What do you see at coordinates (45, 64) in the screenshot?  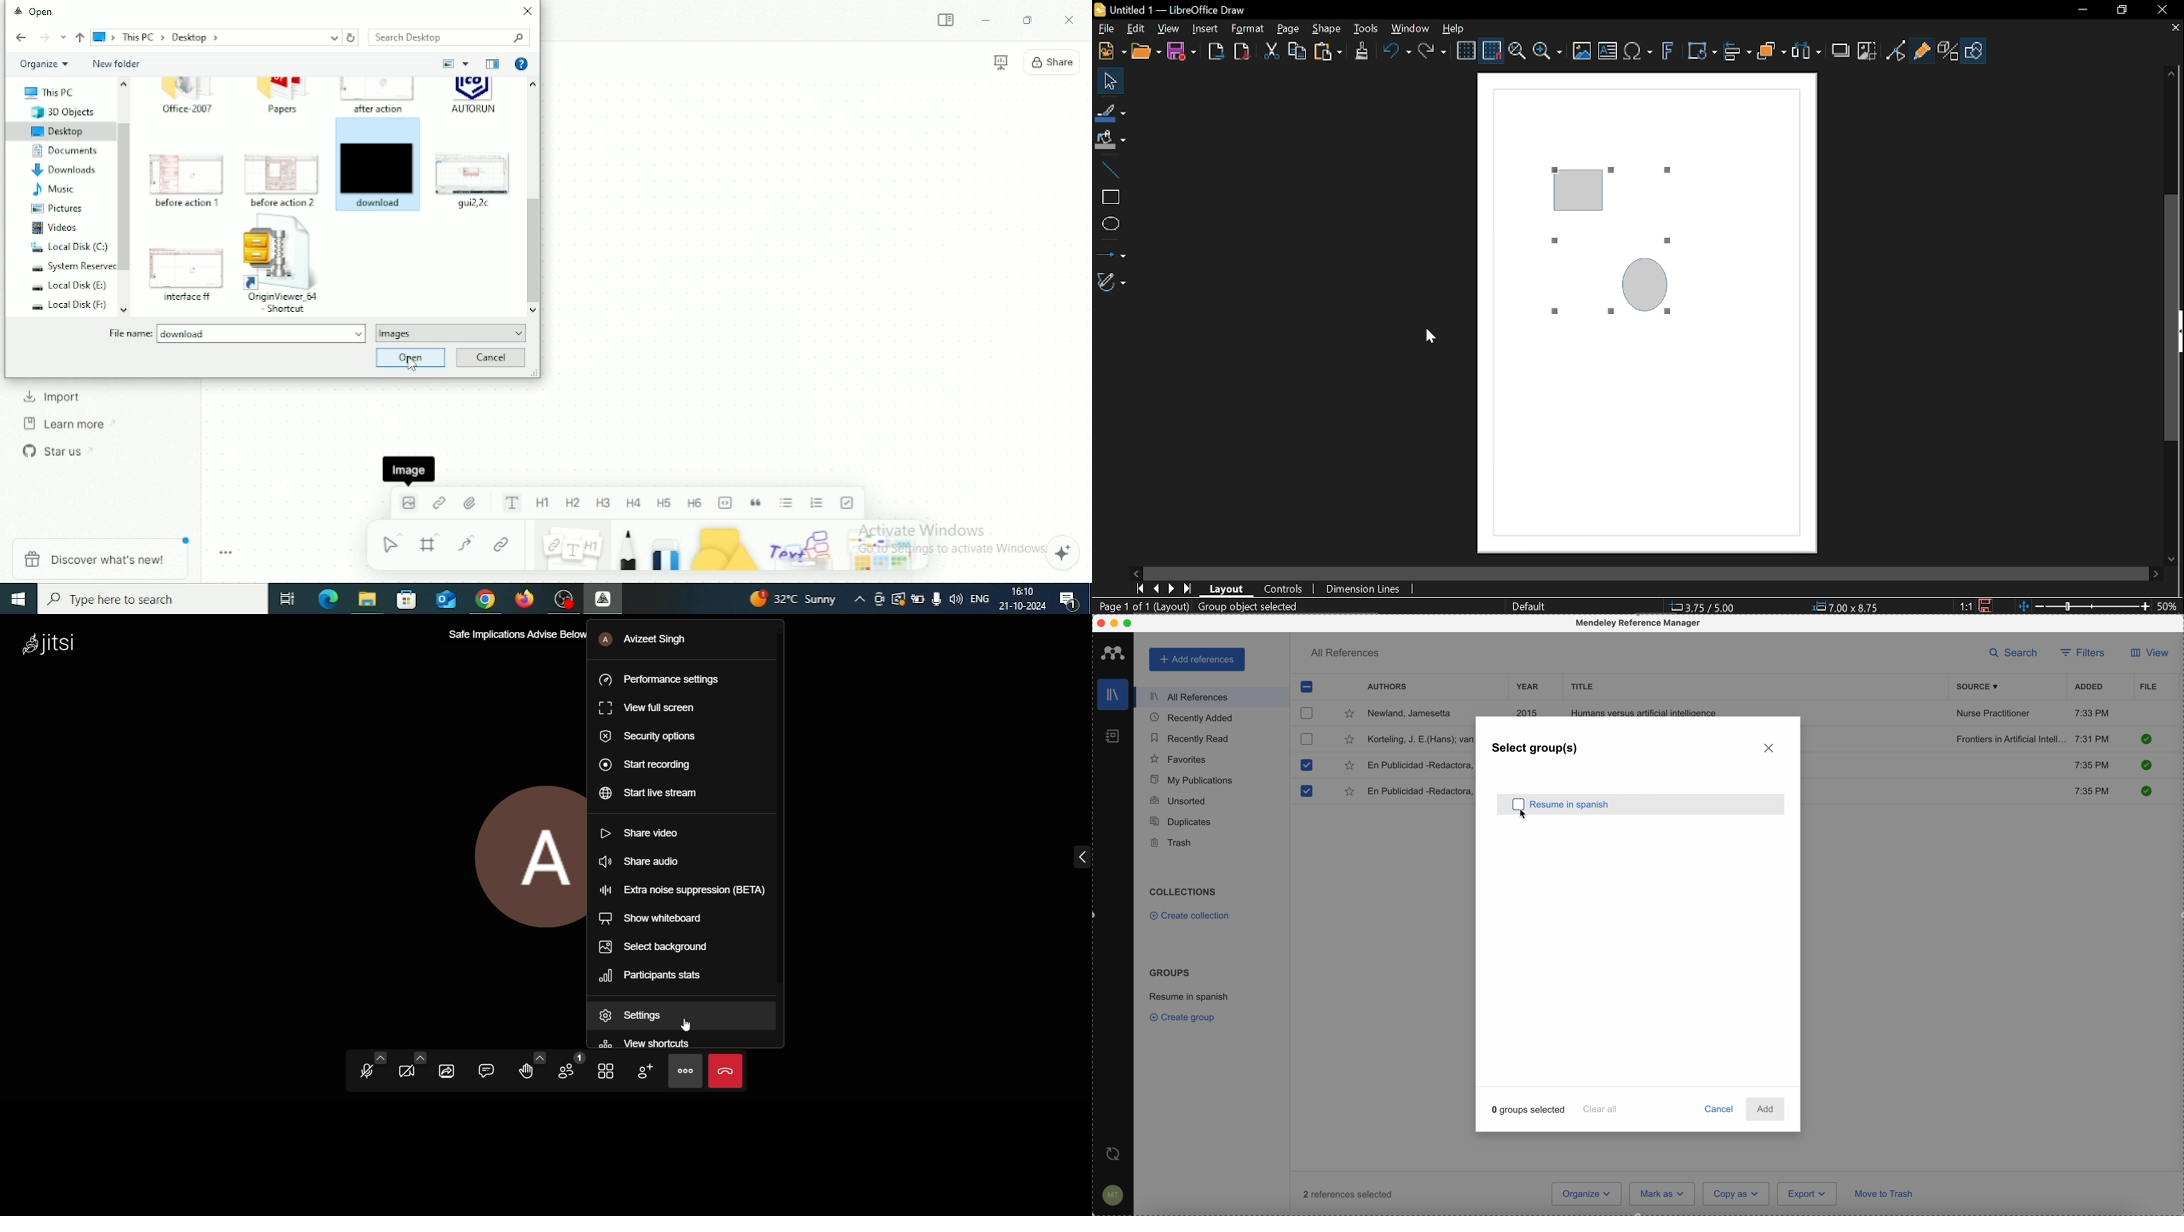 I see `Organize` at bounding box center [45, 64].